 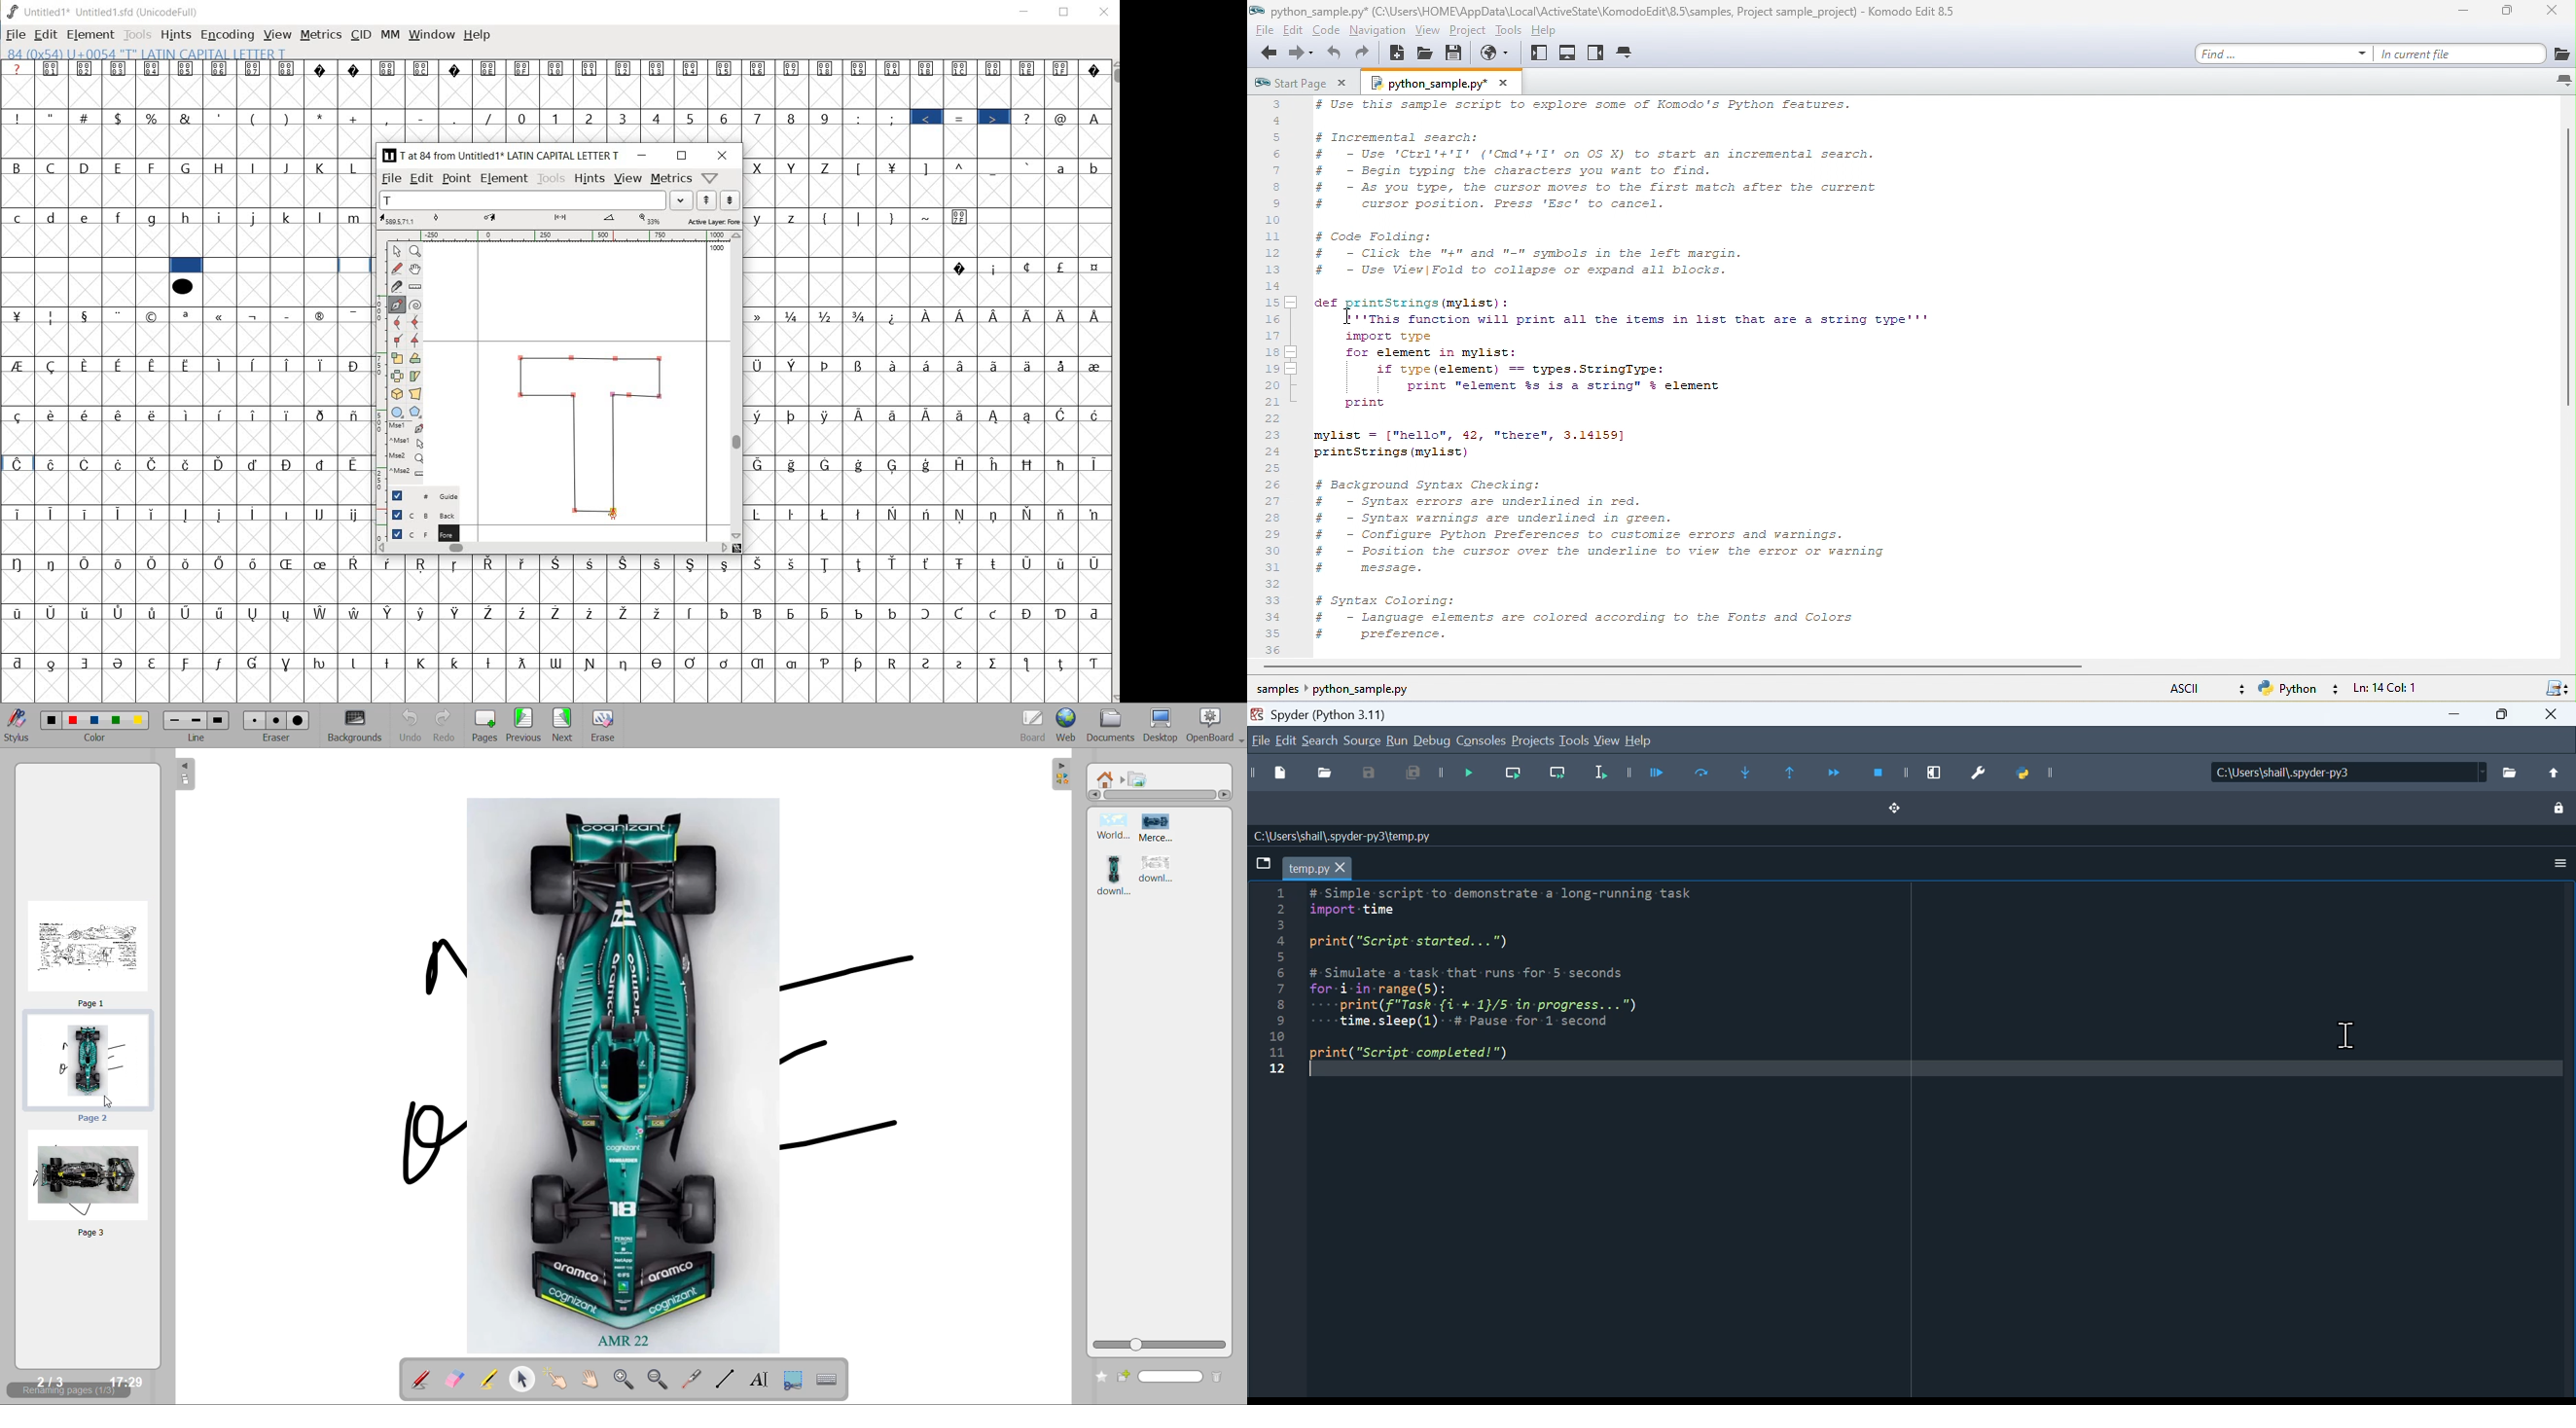 I want to click on Symbol, so click(x=220, y=365).